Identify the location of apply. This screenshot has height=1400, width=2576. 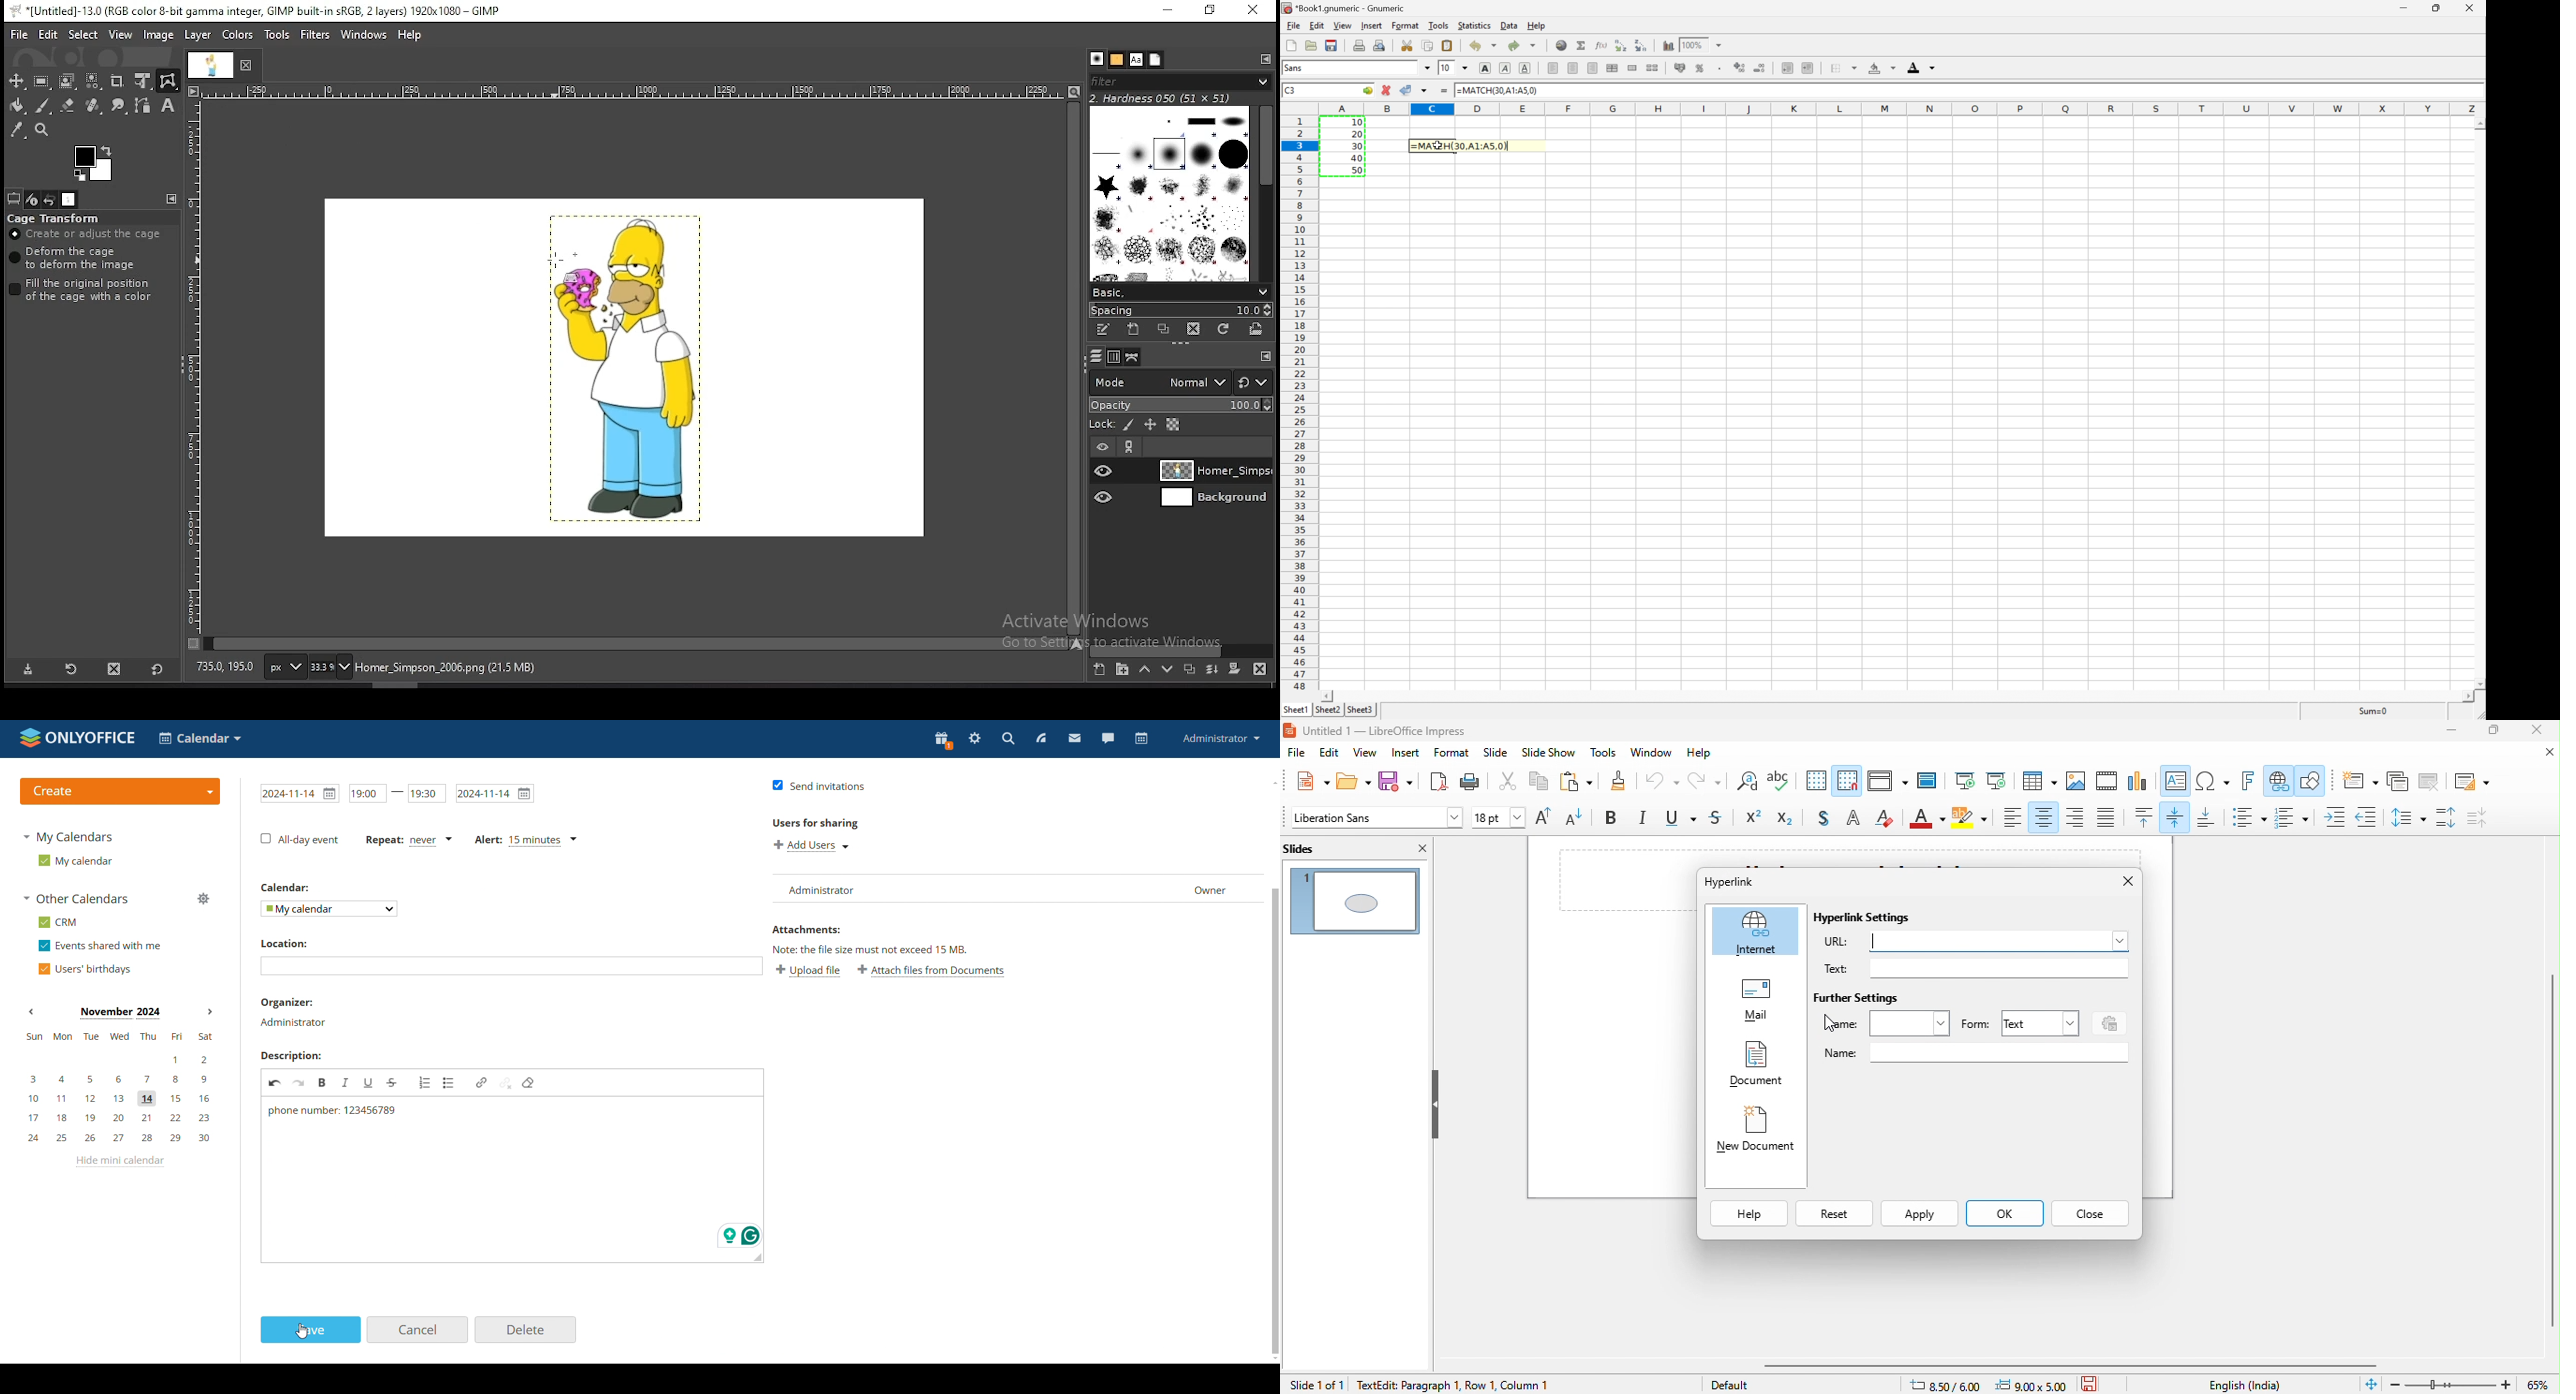
(1920, 1216).